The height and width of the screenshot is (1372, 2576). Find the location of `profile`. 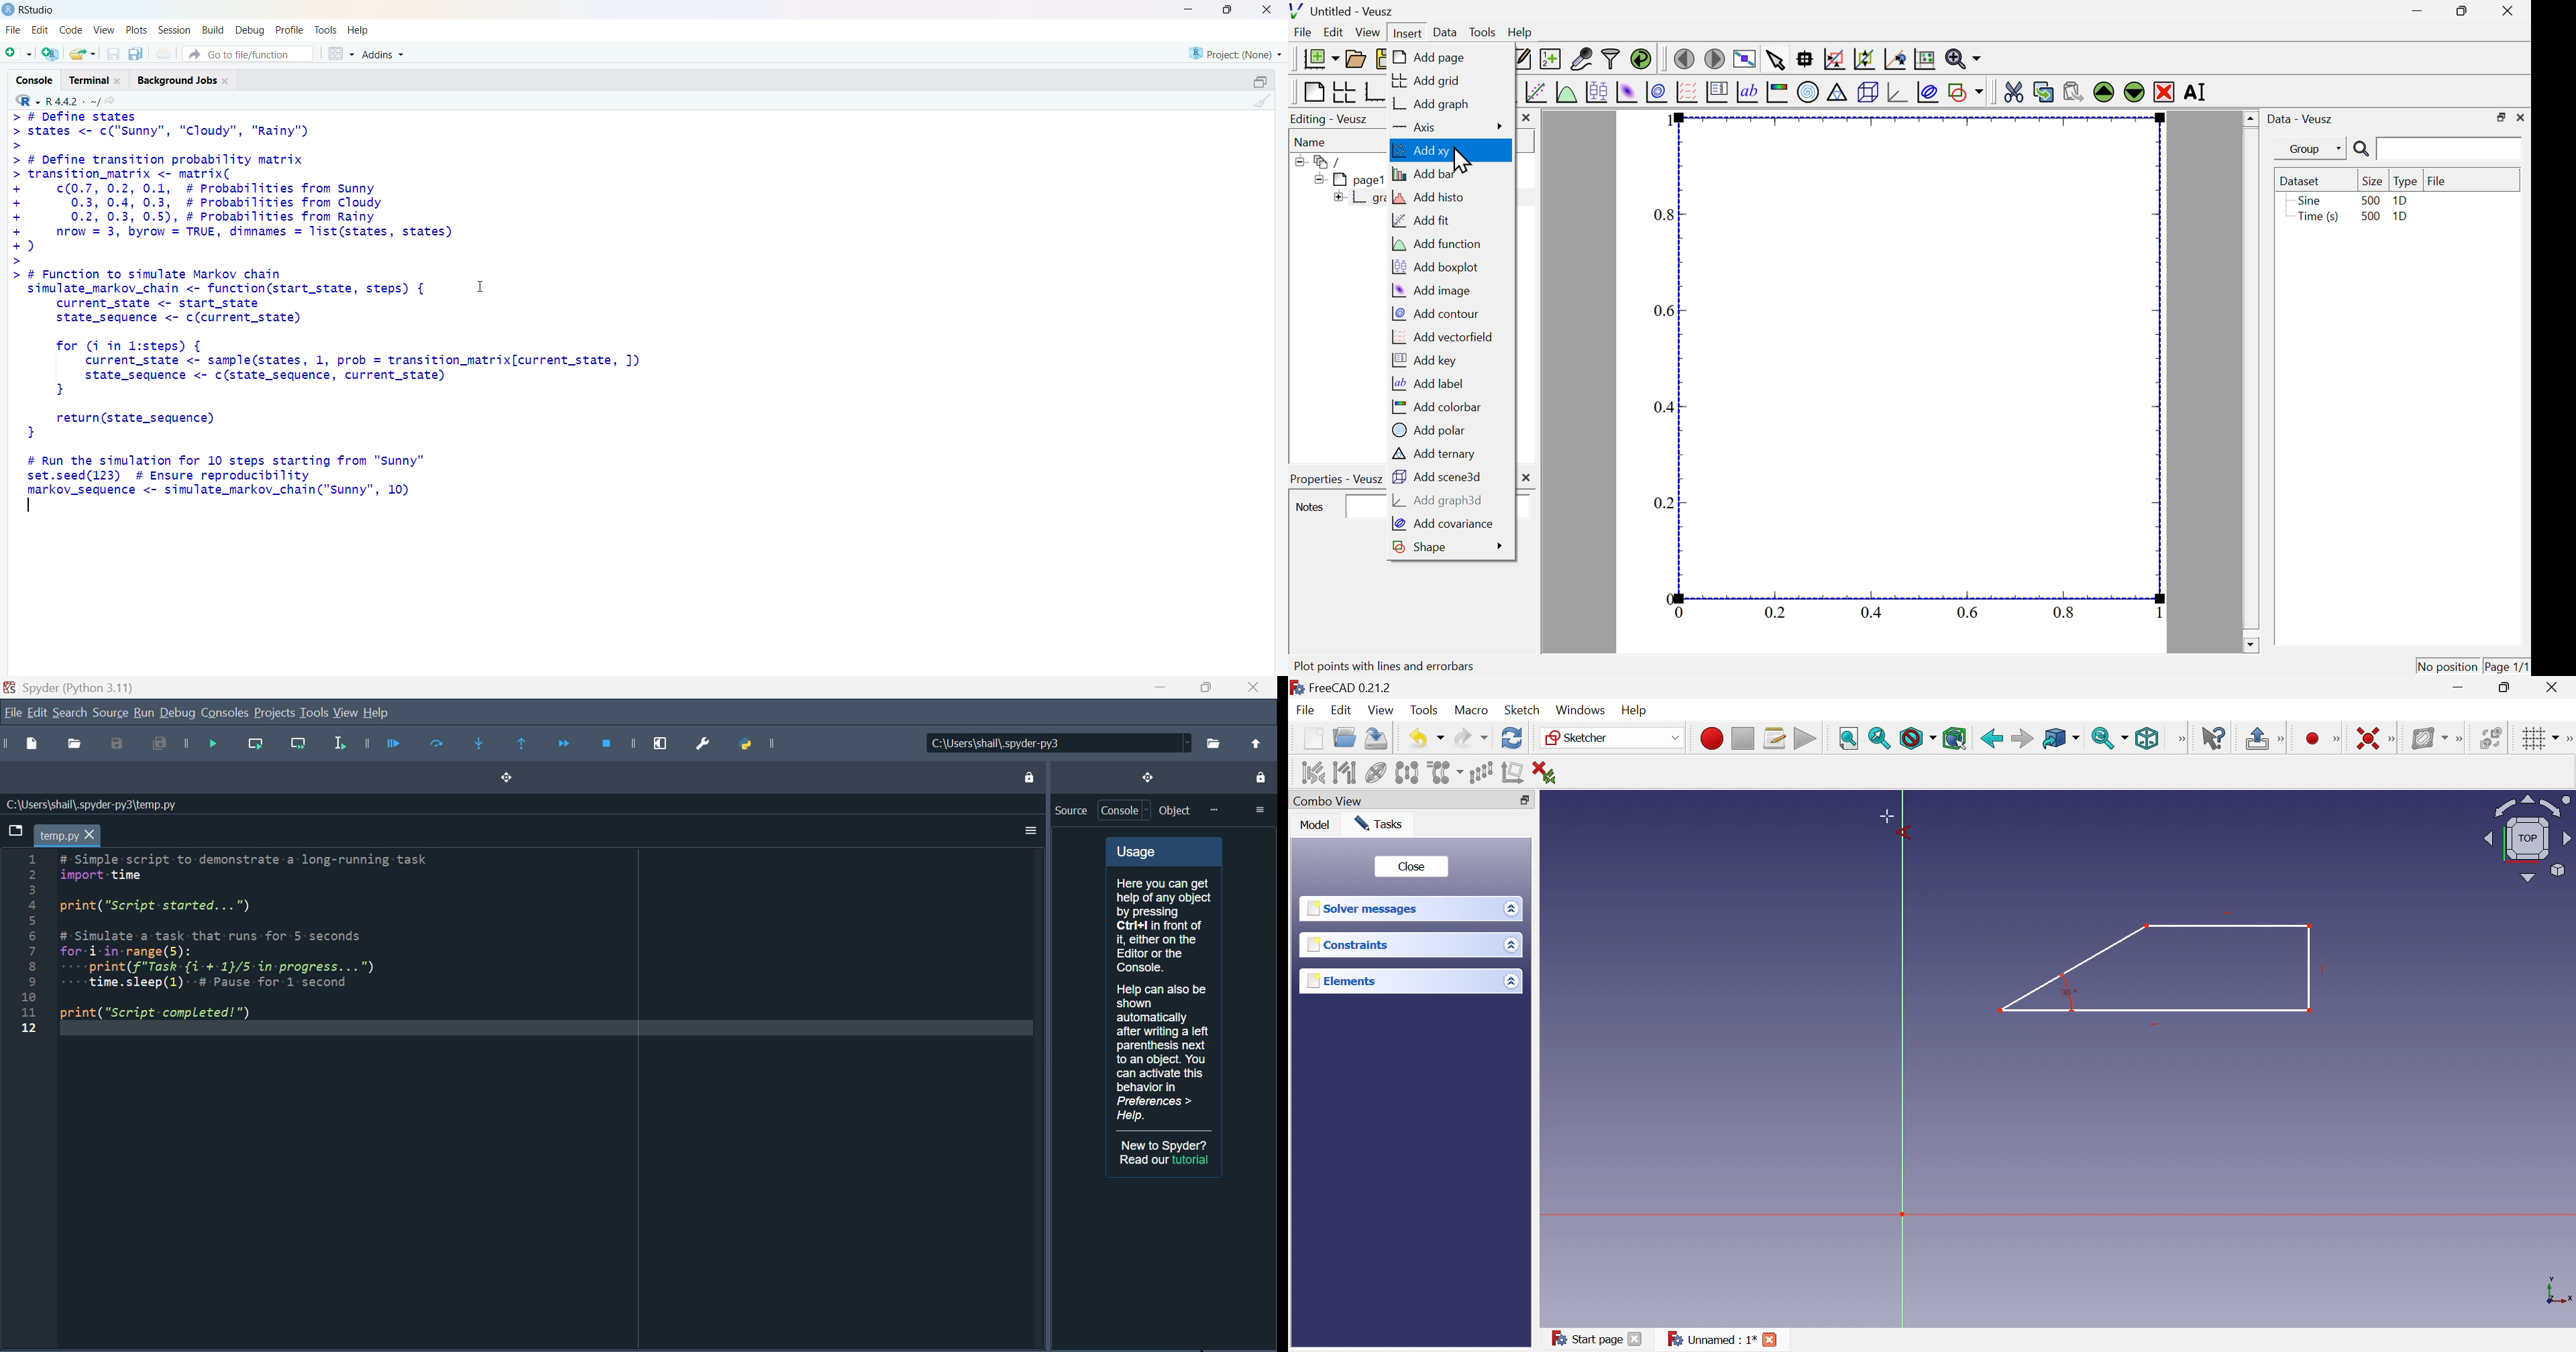

profile is located at coordinates (287, 30).